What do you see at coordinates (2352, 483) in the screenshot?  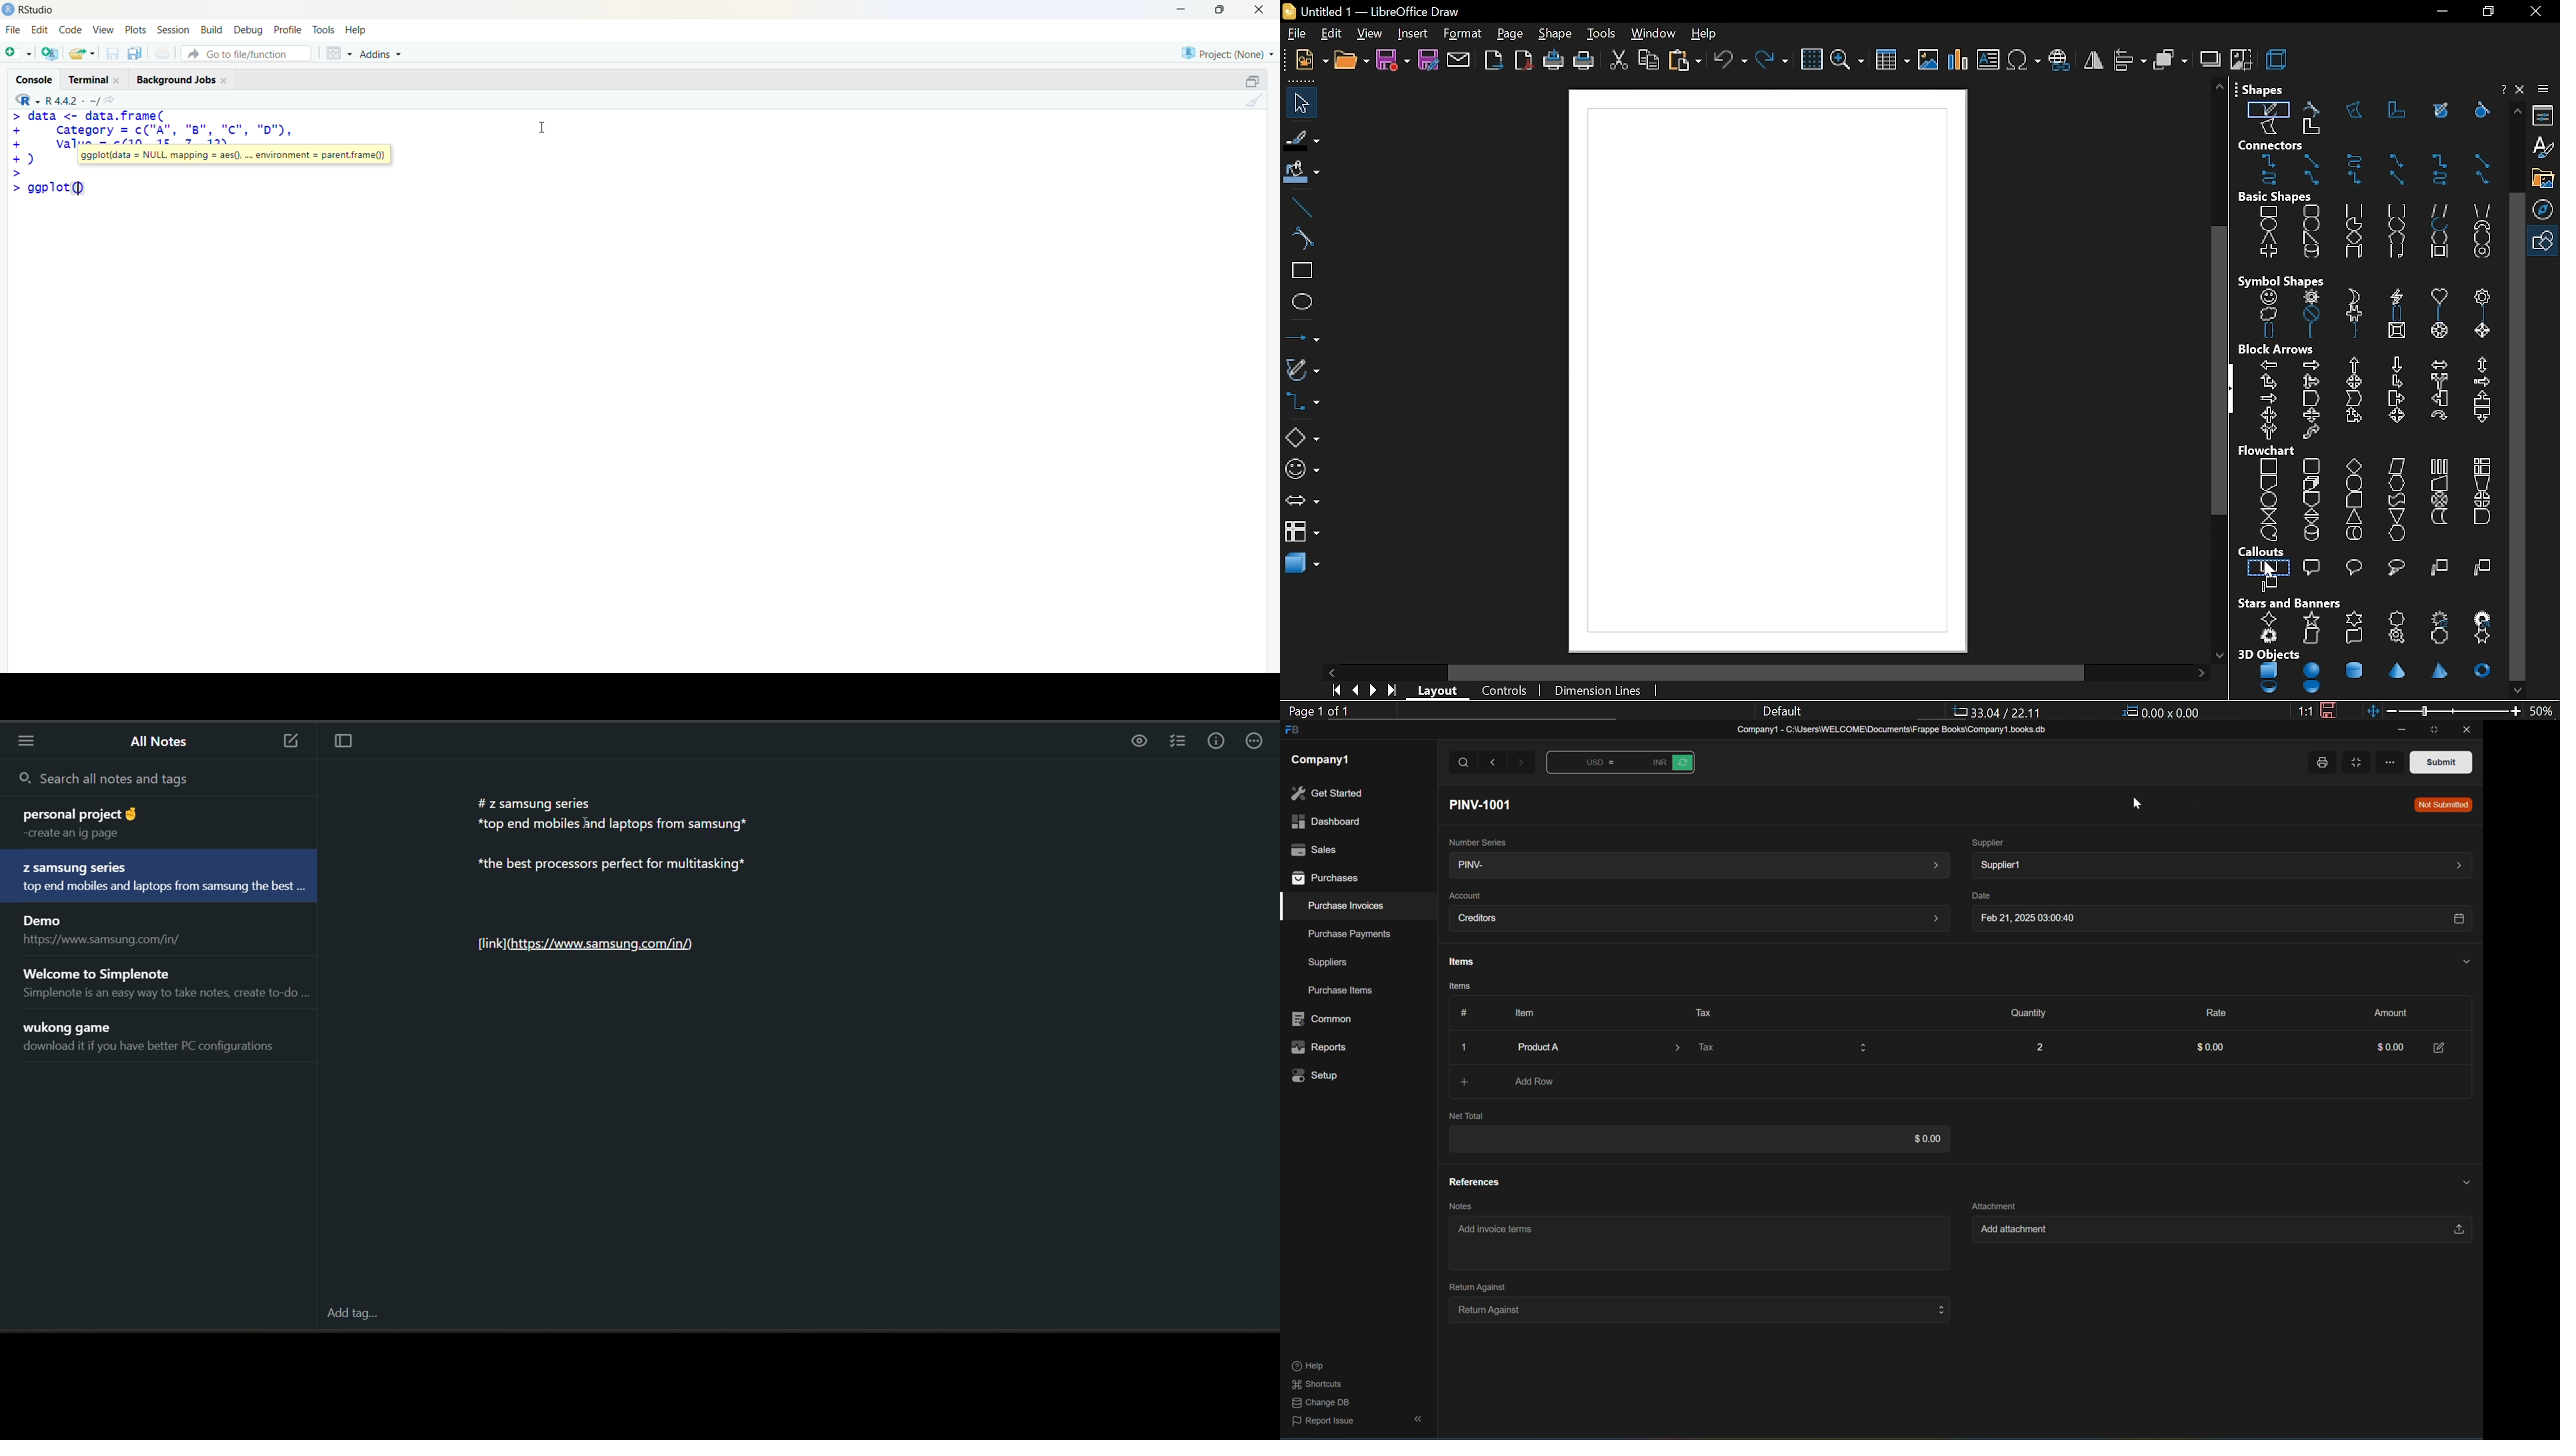 I see `terminator` at bounding box center [2352, 483].